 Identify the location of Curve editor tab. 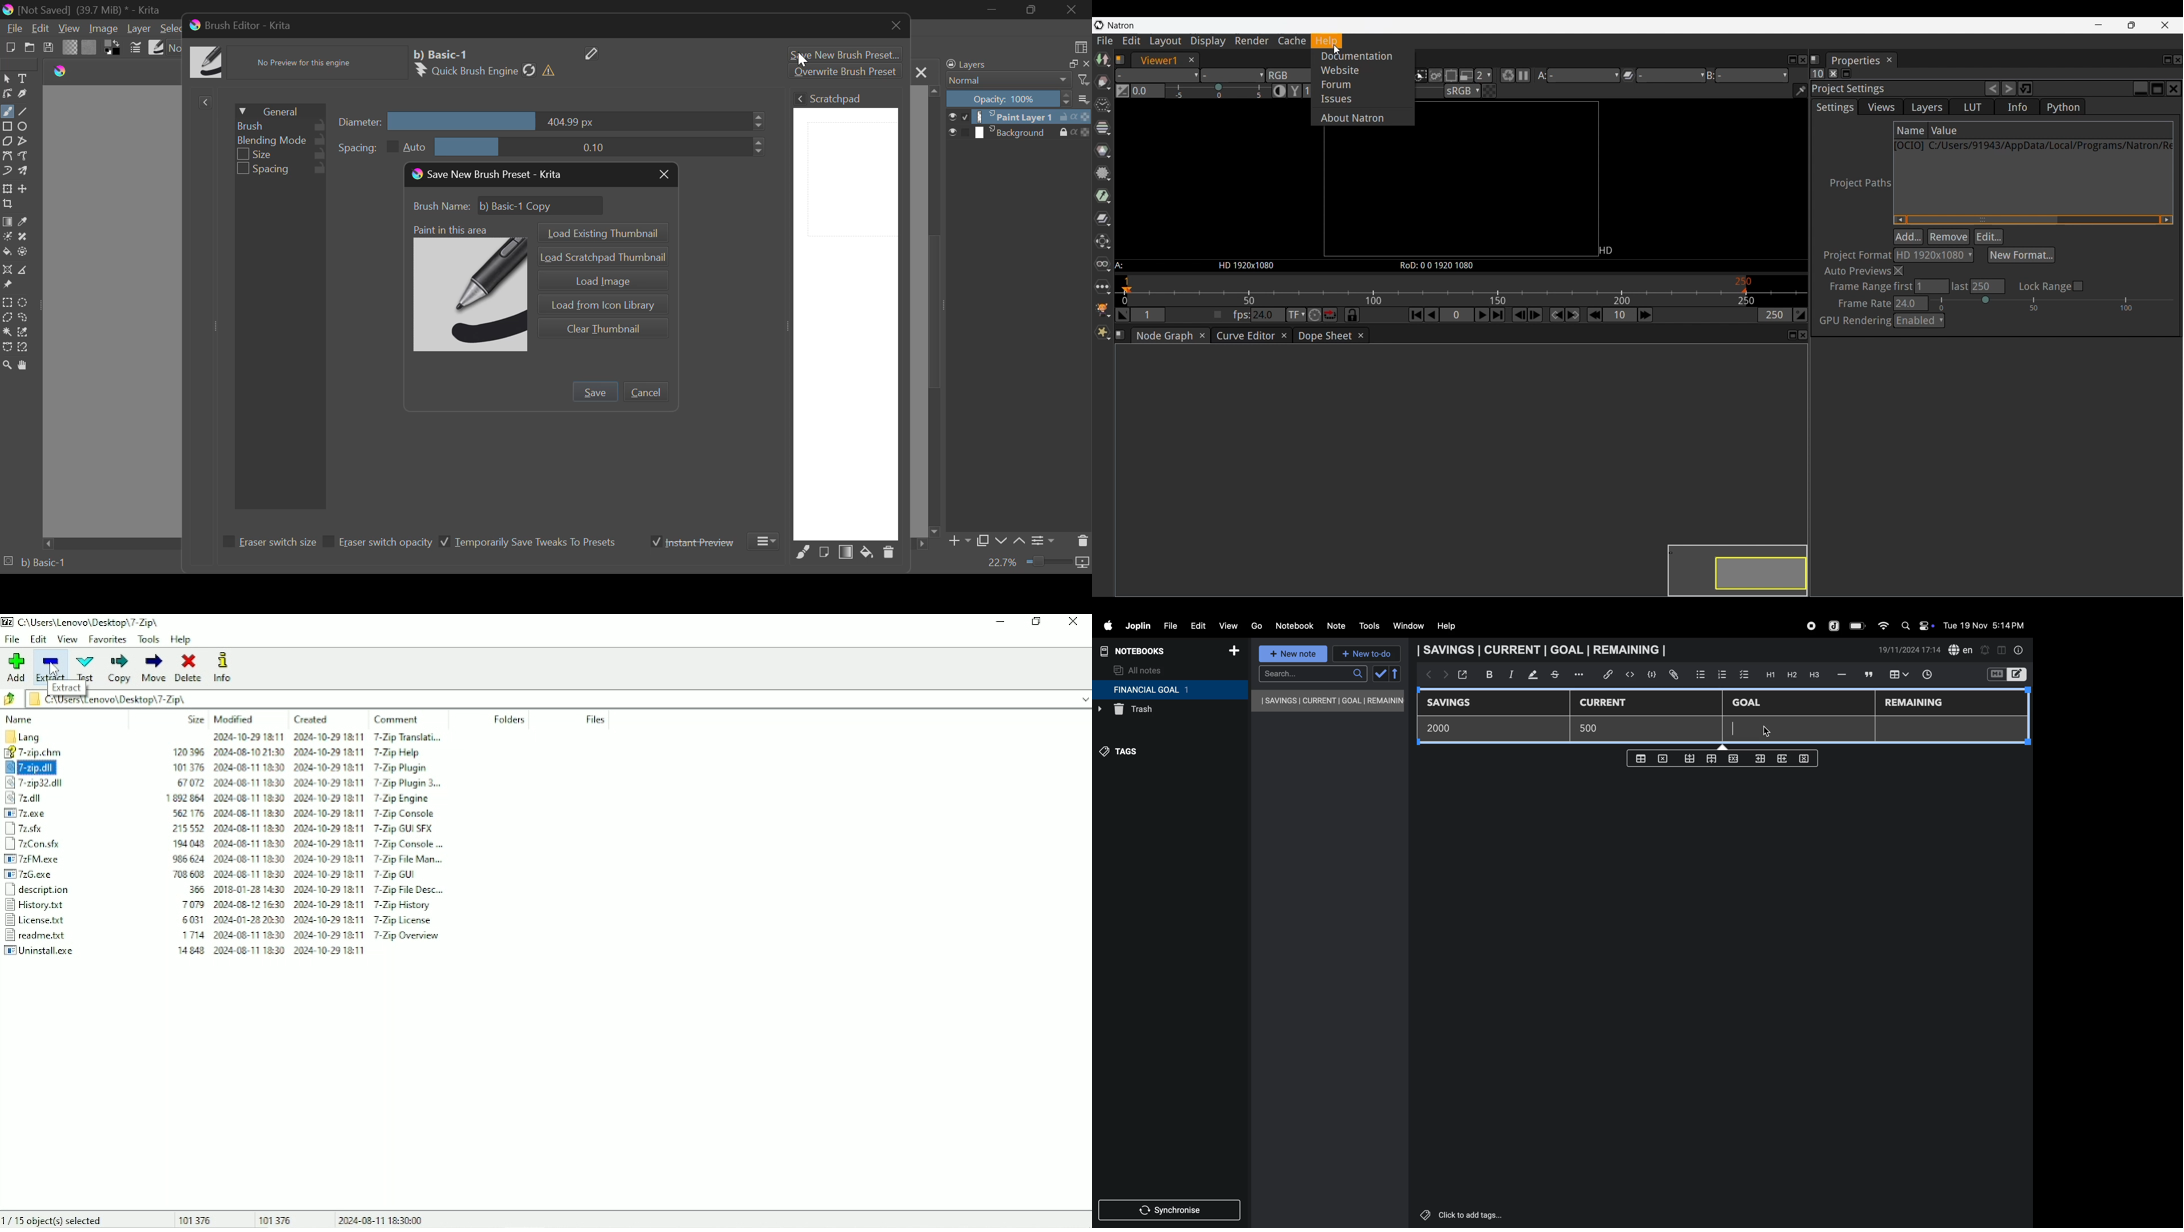
(1244, 335).